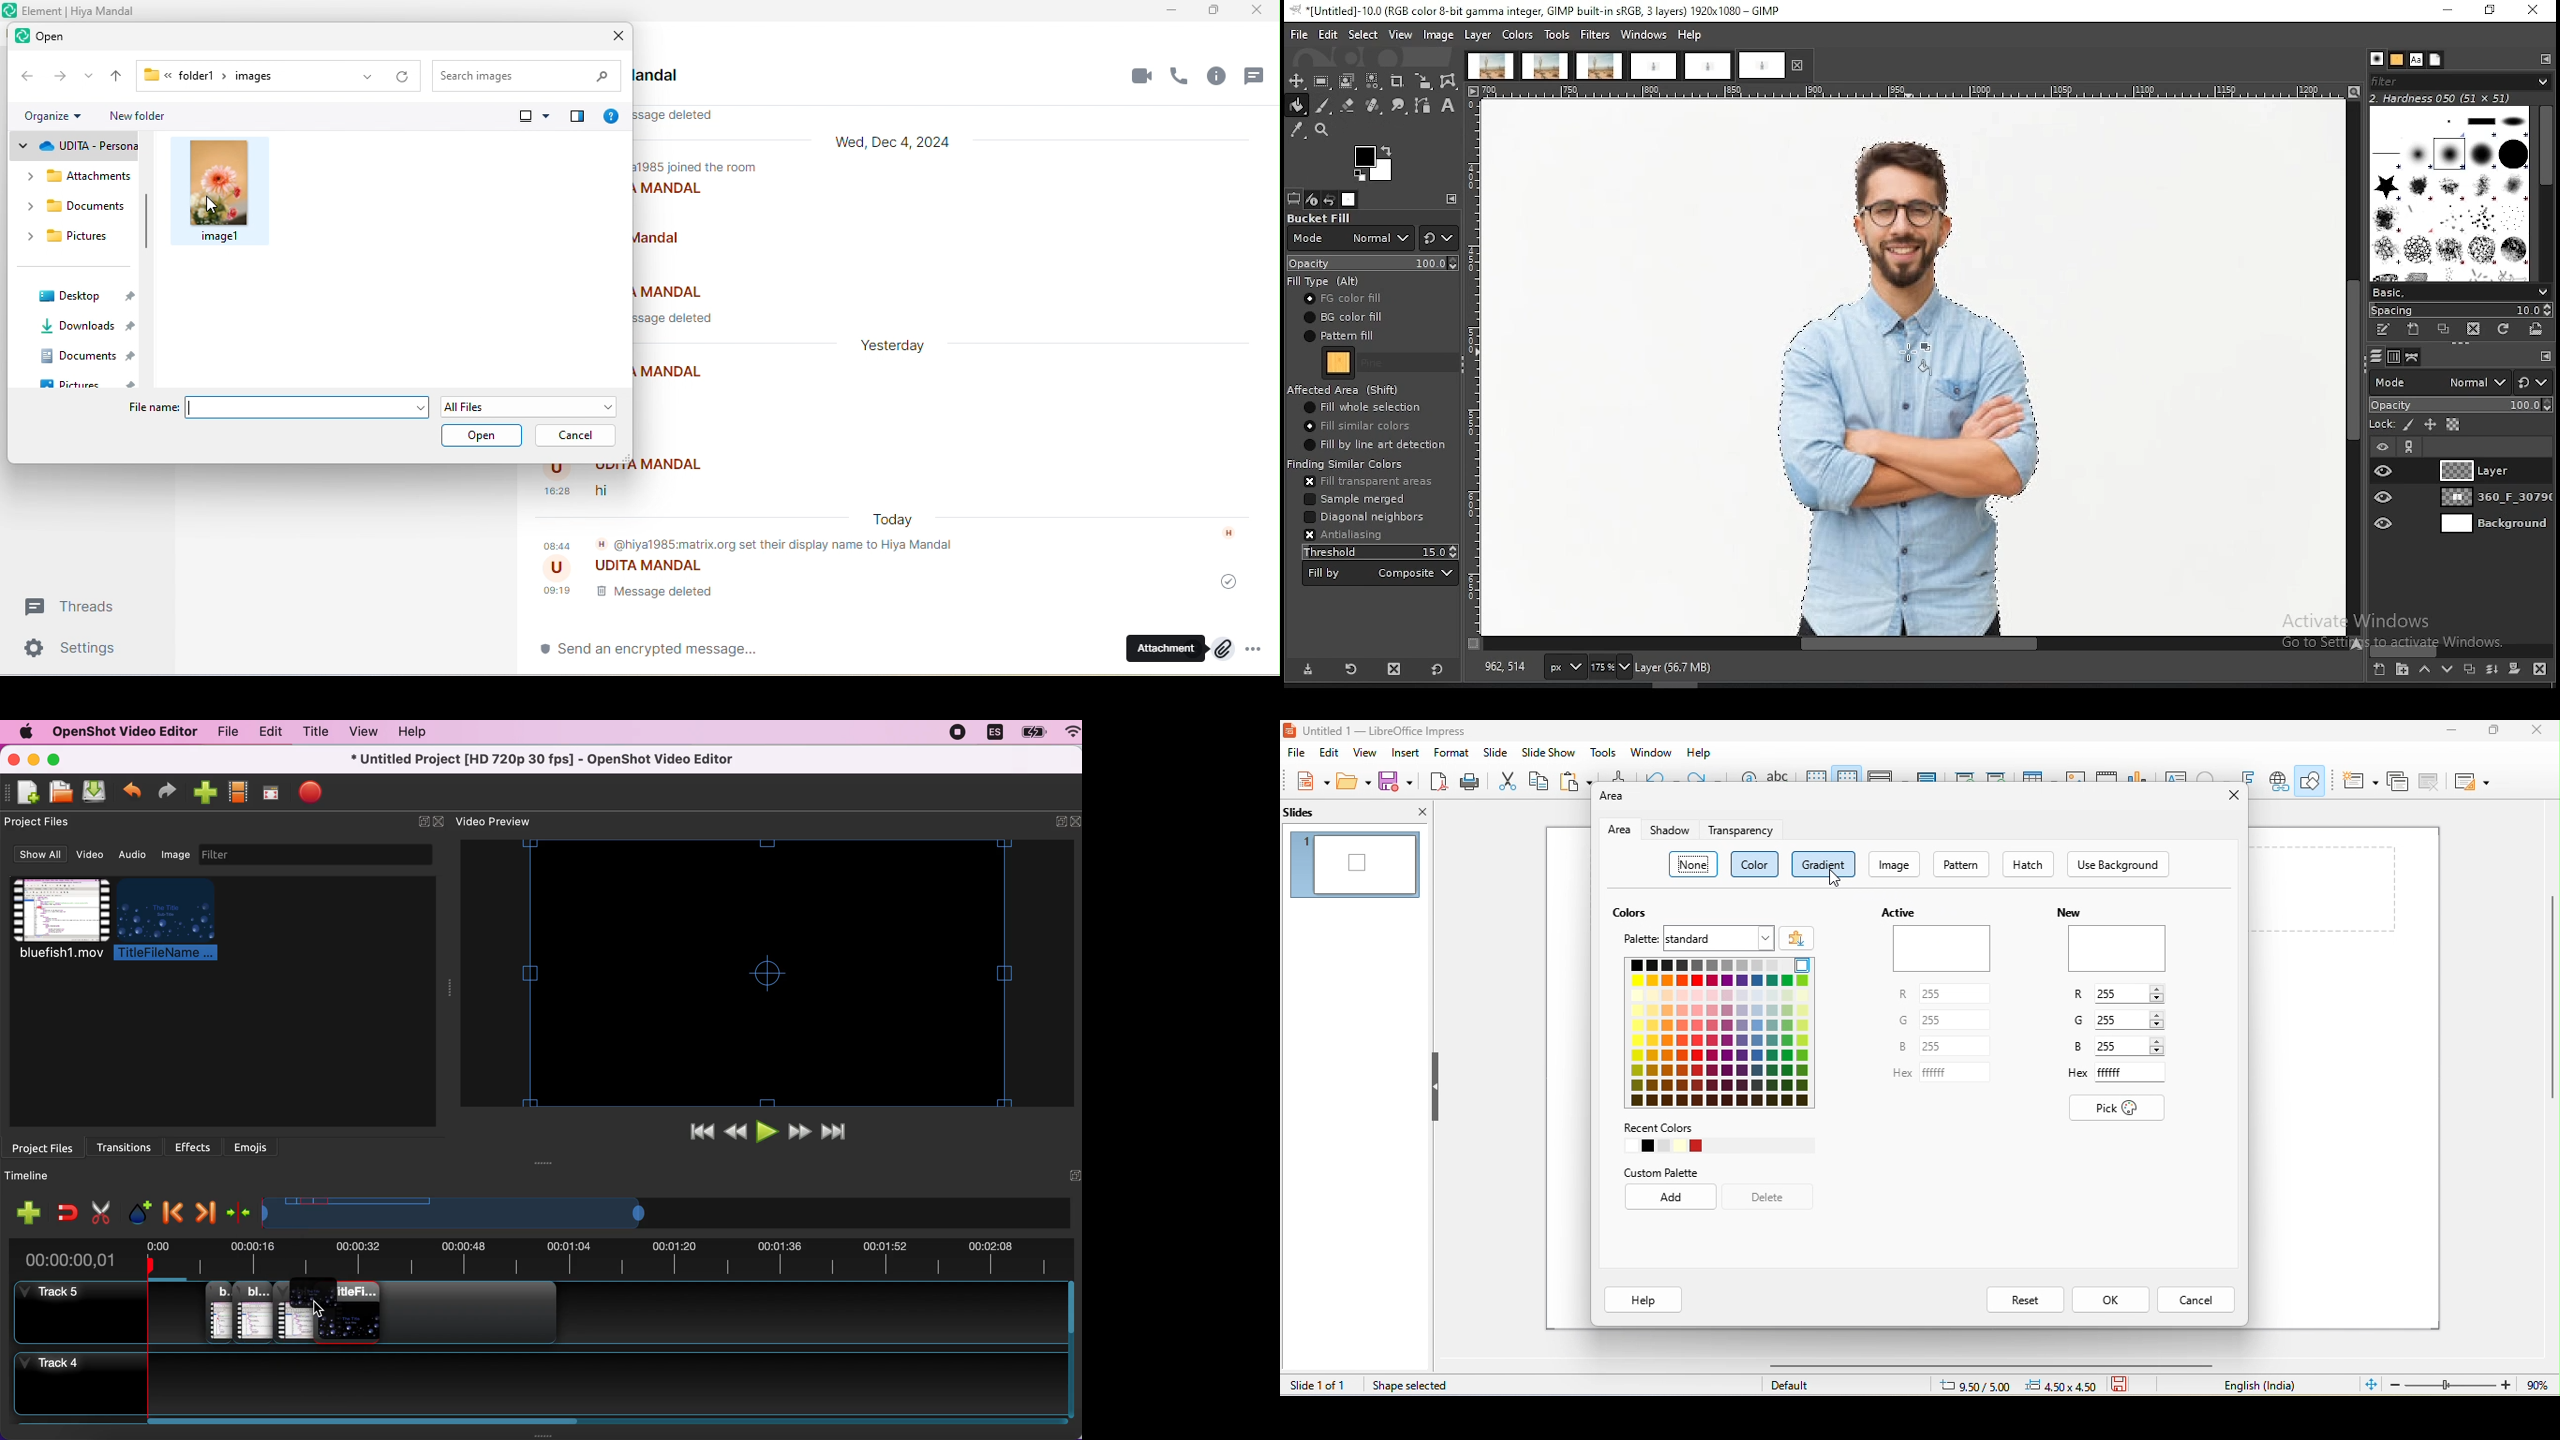 This screenshot has width=2576, height=1456. Describe the element at coordinates (2535, 329) in the screenshot. I see `open brush as image` at that location.